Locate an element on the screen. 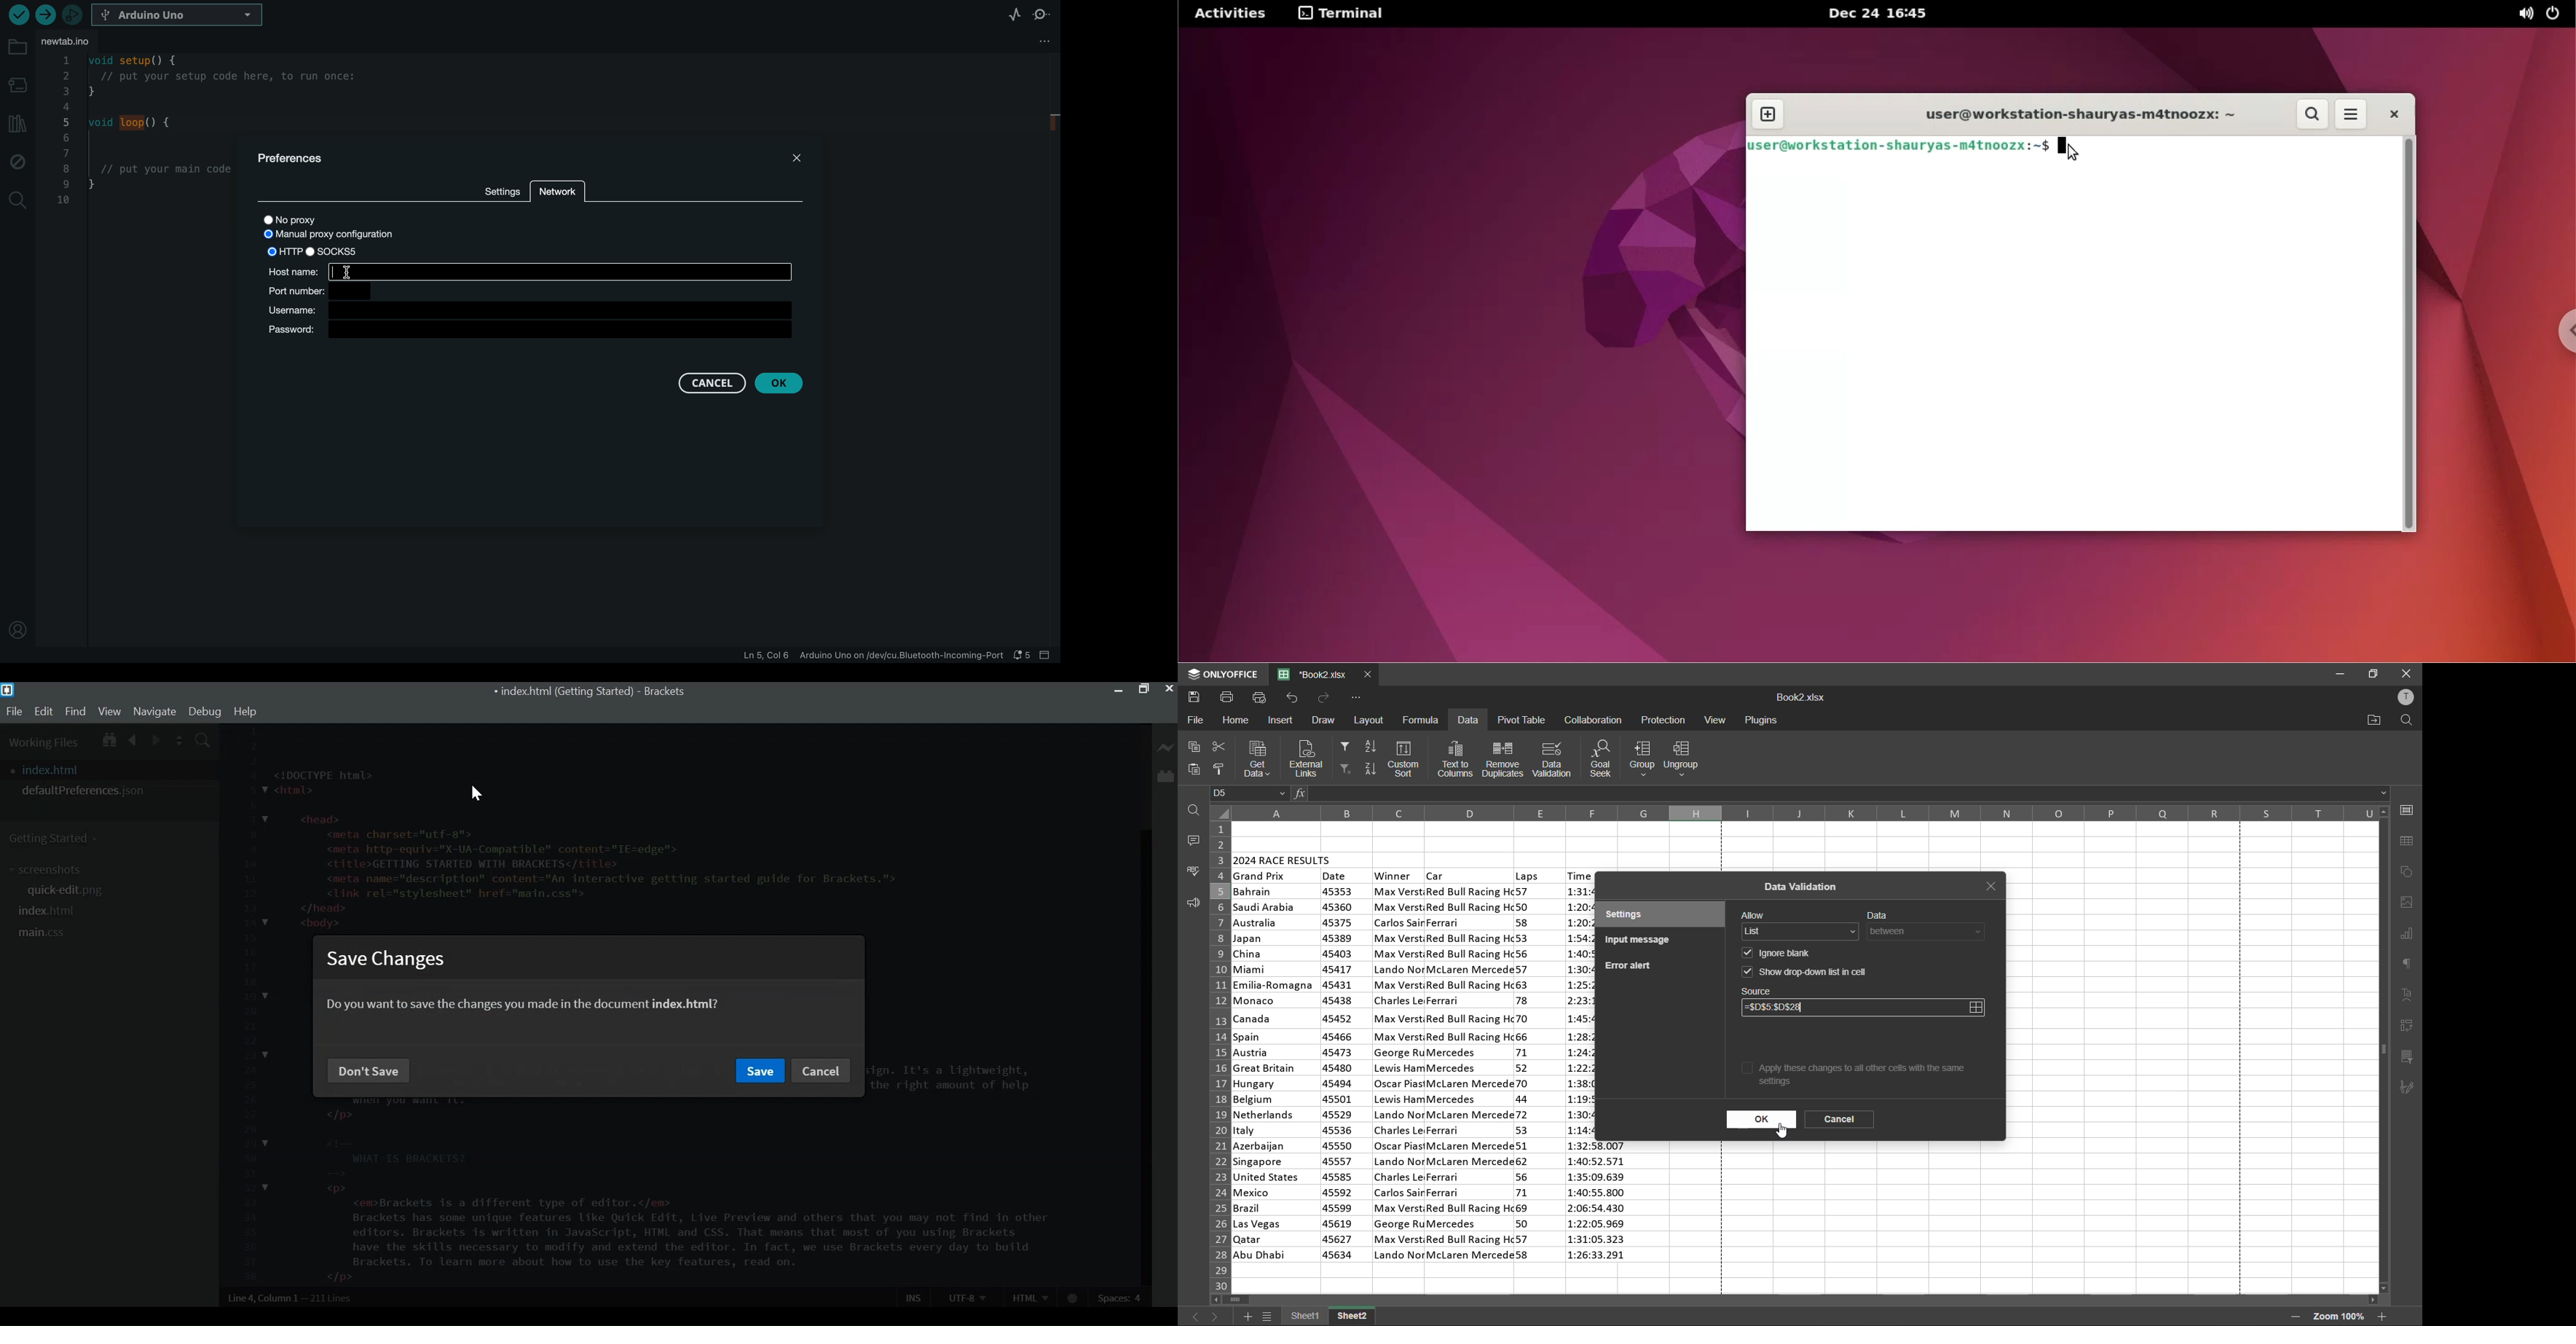 The height and width of the screenshot is (1344, 2576). filename is located at coordinates (1801, 699).